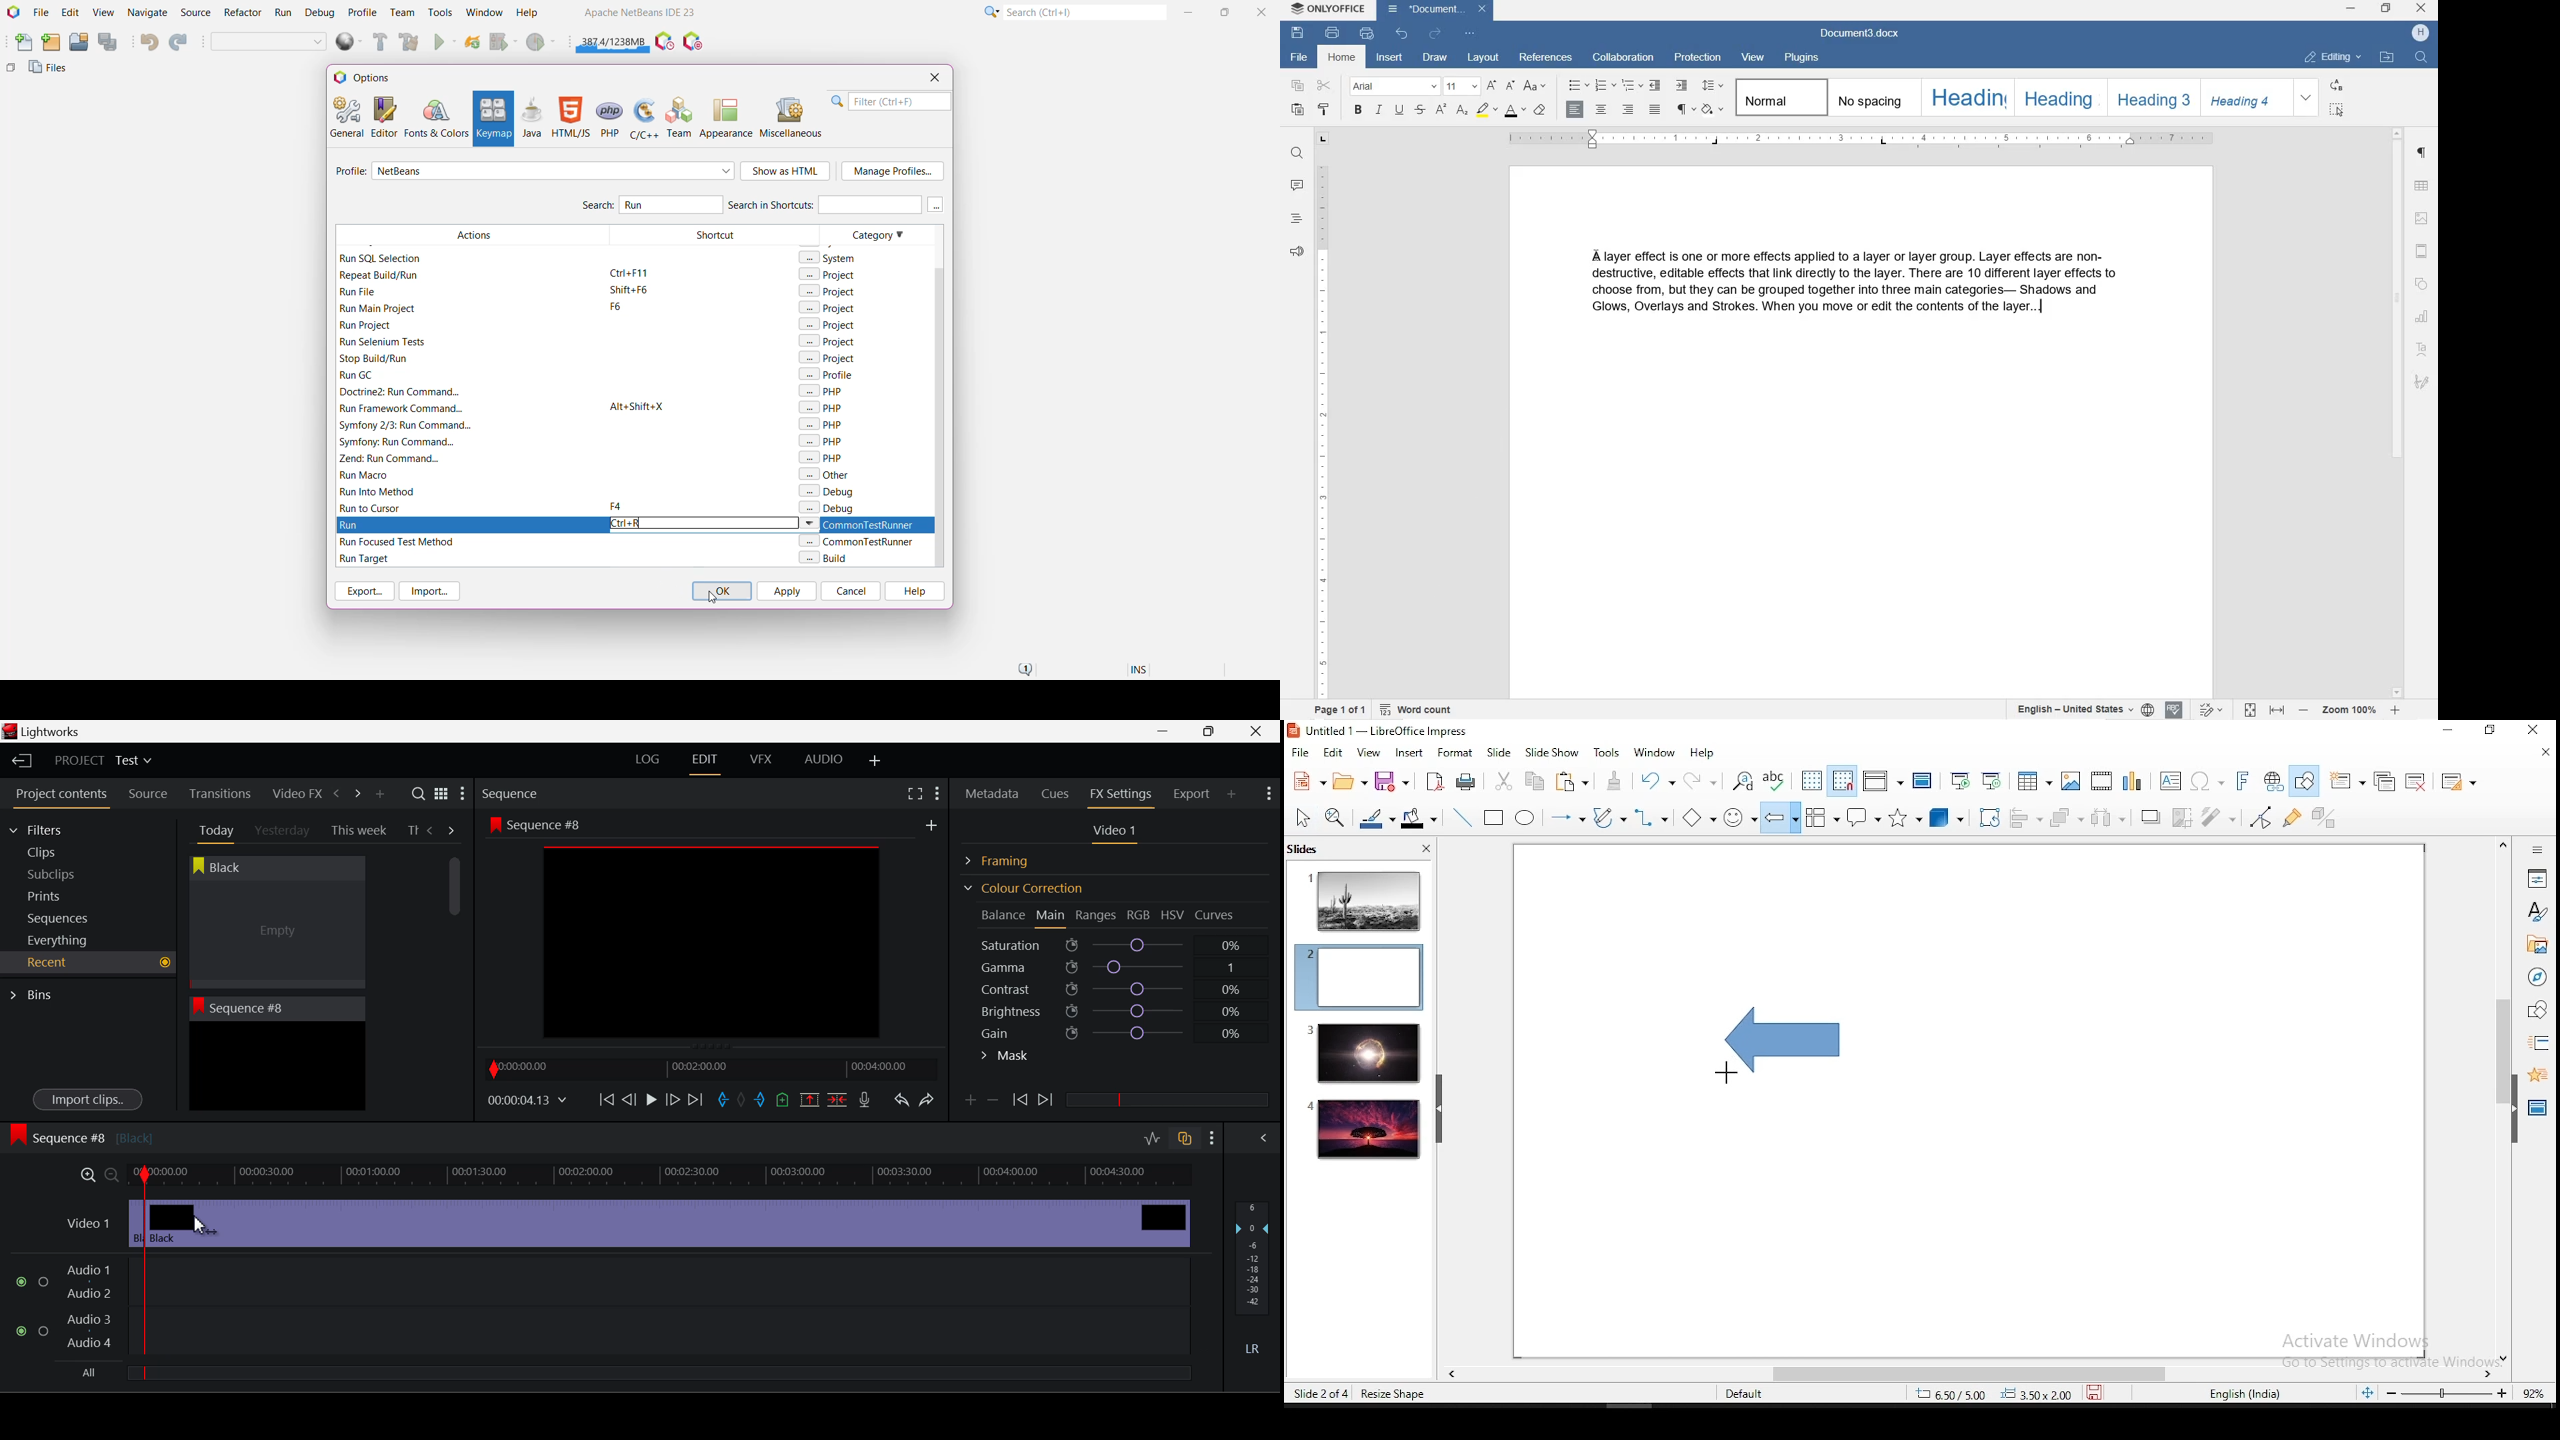 Image resolution: width=2576 pixels, height=1456 pixels. I want to click on , so click(2535, 849).